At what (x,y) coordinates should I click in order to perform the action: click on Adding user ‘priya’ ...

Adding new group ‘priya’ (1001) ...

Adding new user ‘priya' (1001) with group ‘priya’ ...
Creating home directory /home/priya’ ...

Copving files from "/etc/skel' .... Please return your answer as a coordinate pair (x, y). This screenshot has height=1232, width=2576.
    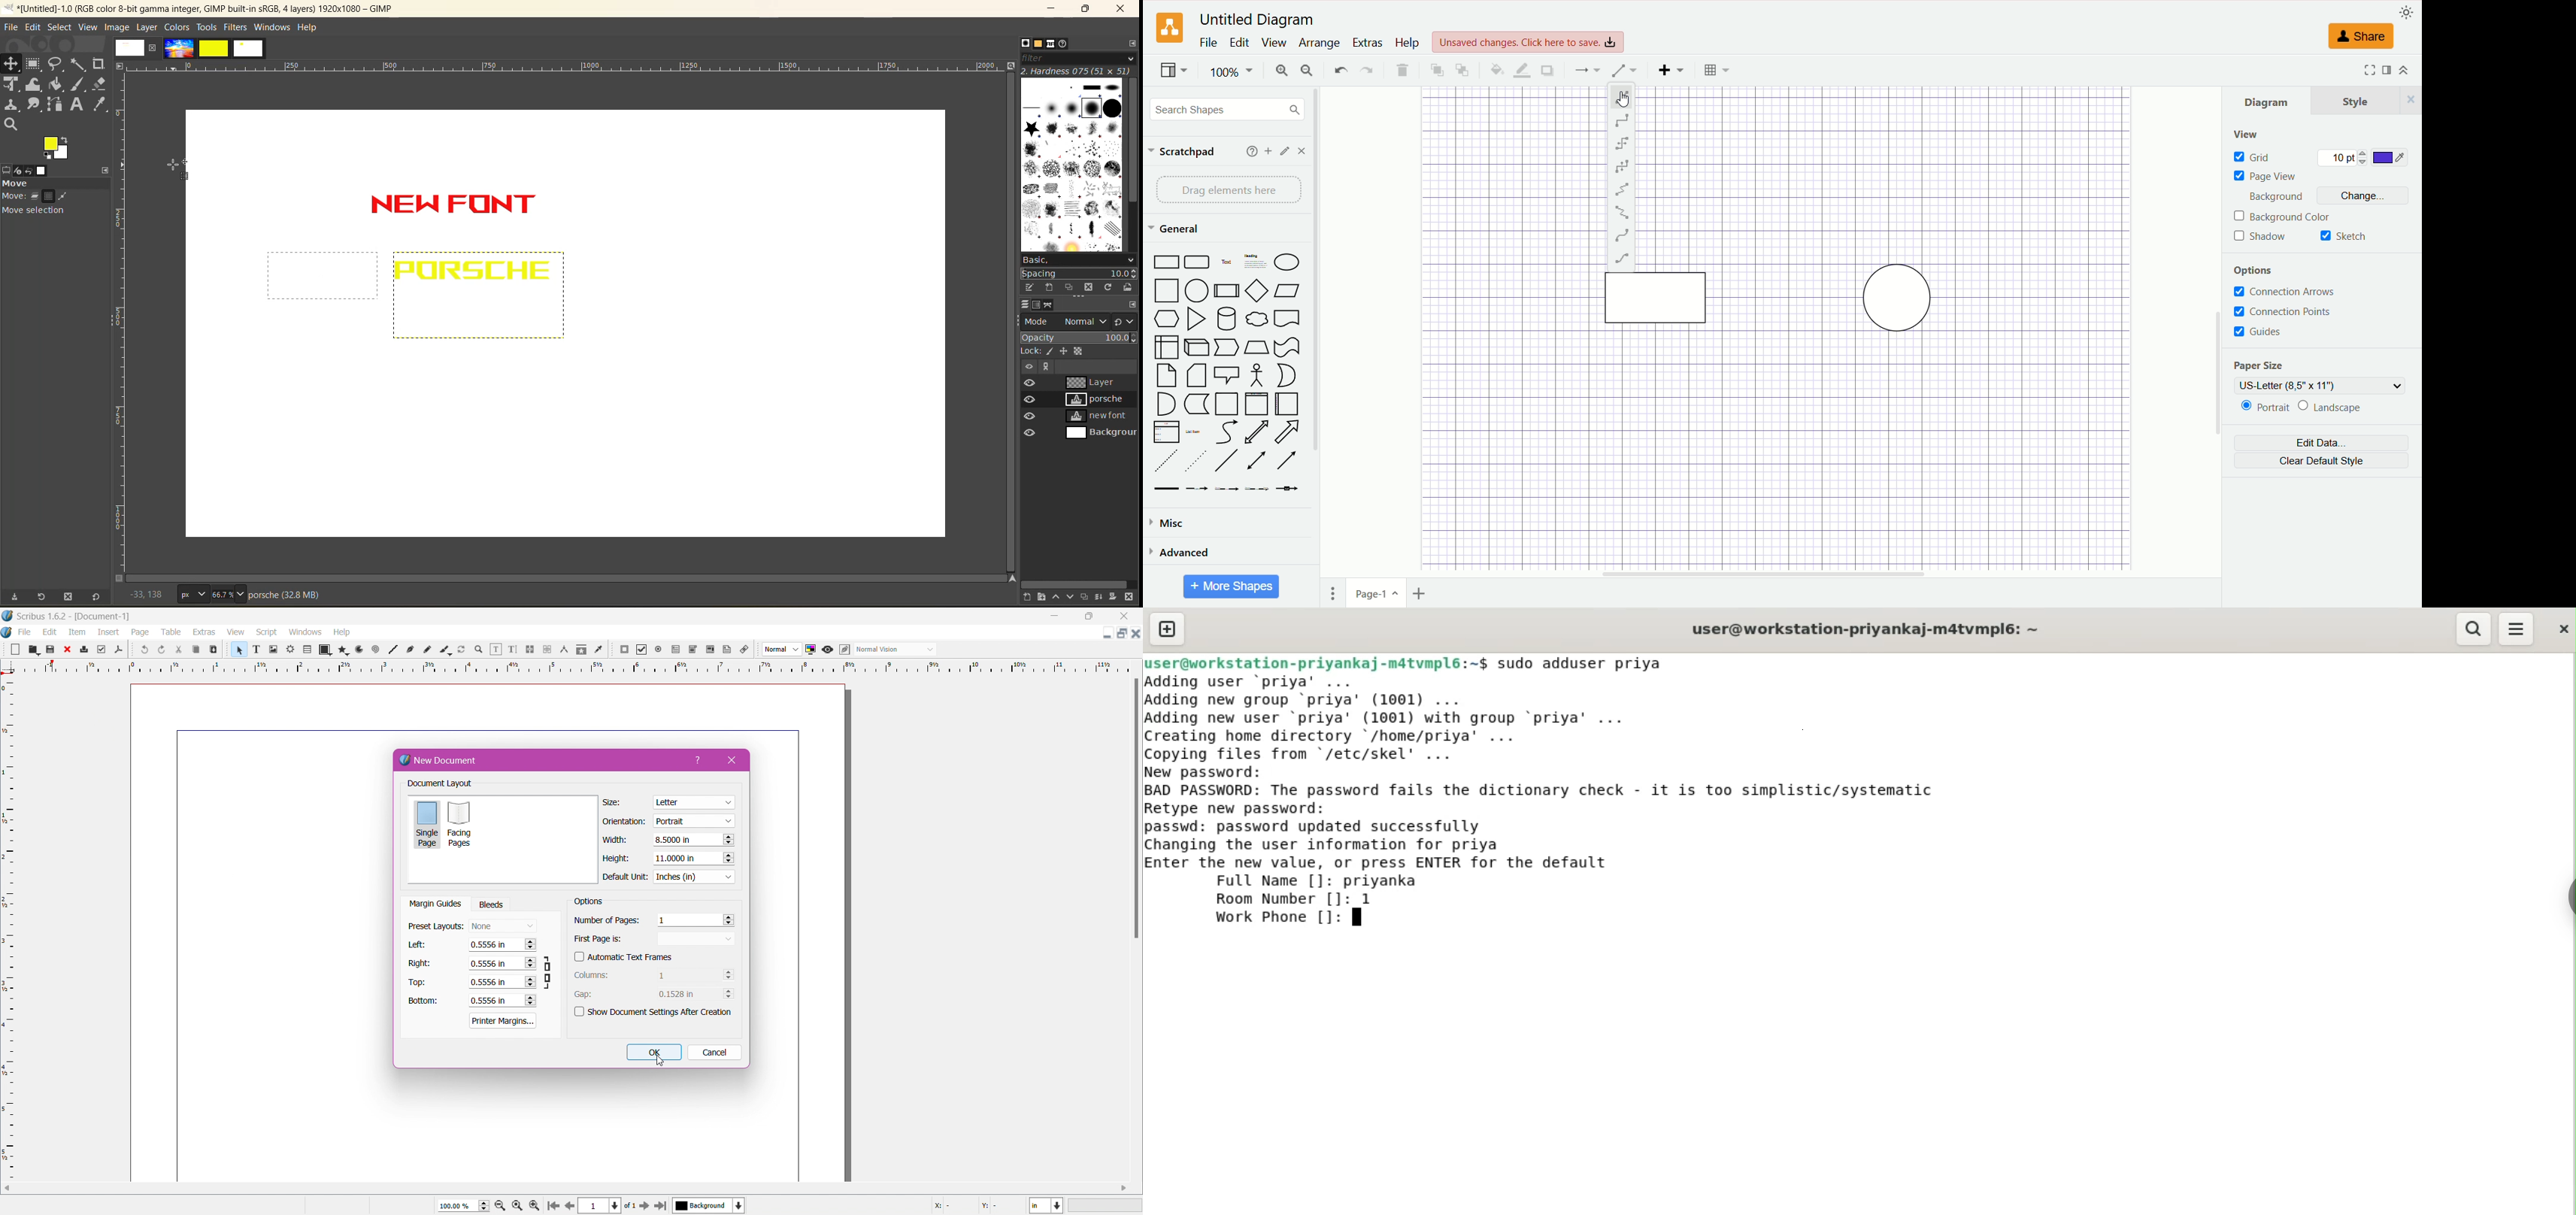
    Looking at the image, I should click on (1434, 717).